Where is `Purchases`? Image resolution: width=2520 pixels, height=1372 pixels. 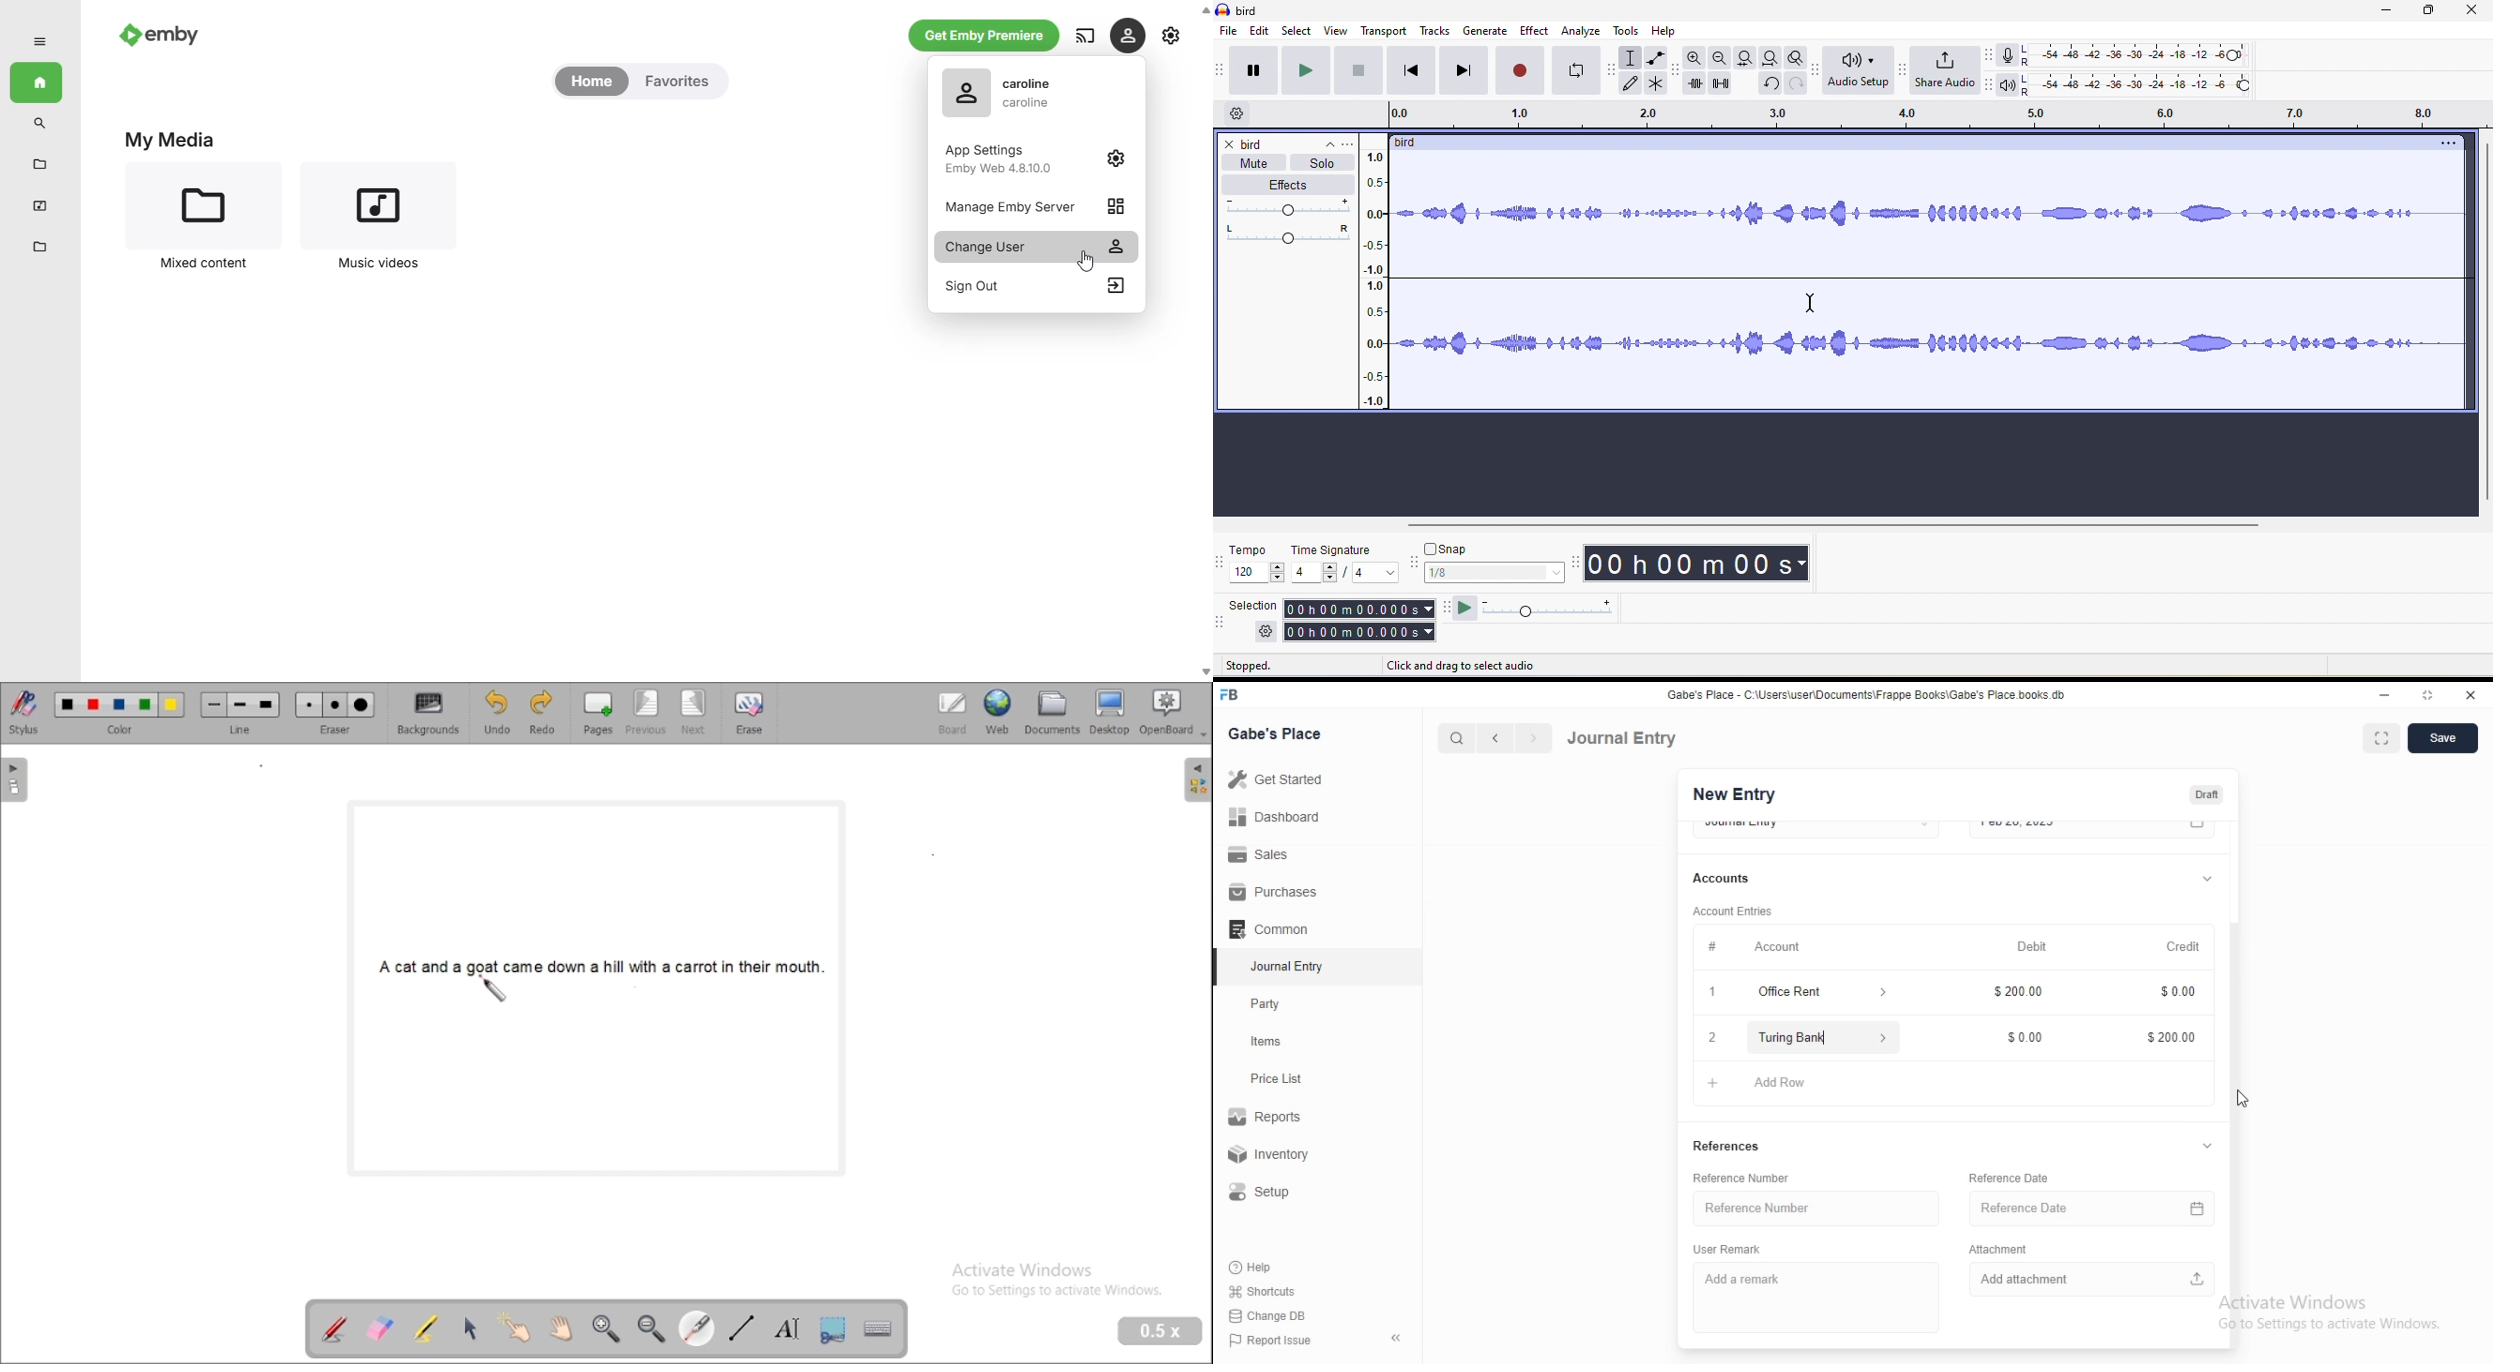 Purchases is located at coordinates (1274, 892).